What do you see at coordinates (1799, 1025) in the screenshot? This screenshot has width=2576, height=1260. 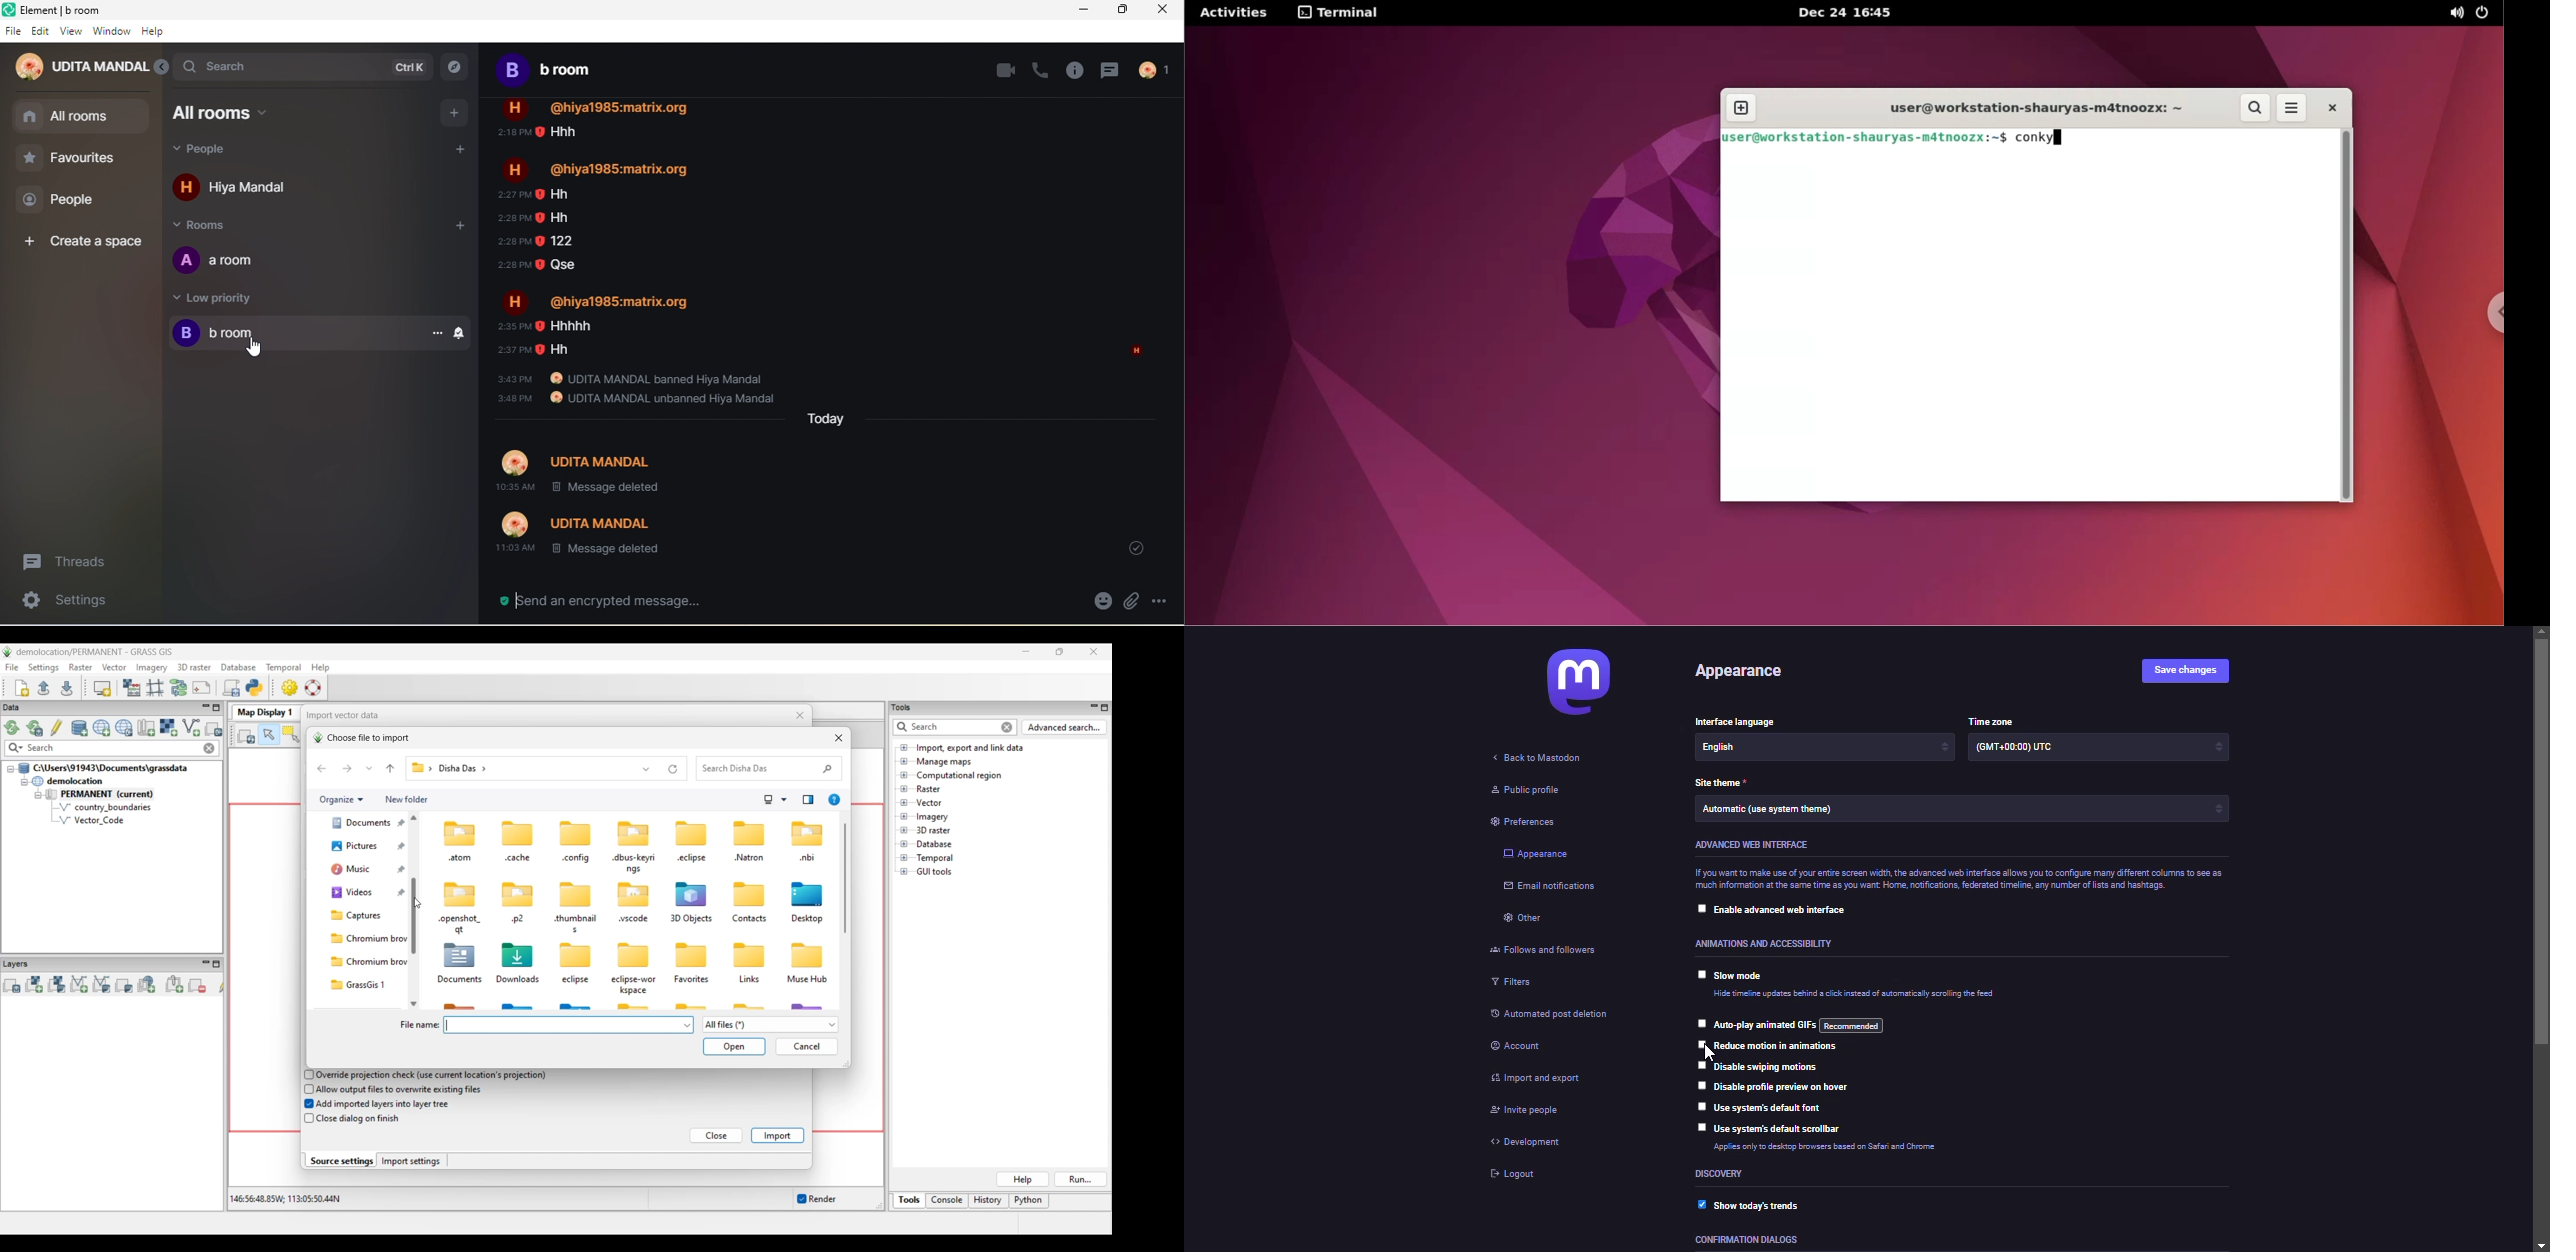 I see `auto play animated gif's` at bounding box center [1799, 1025].